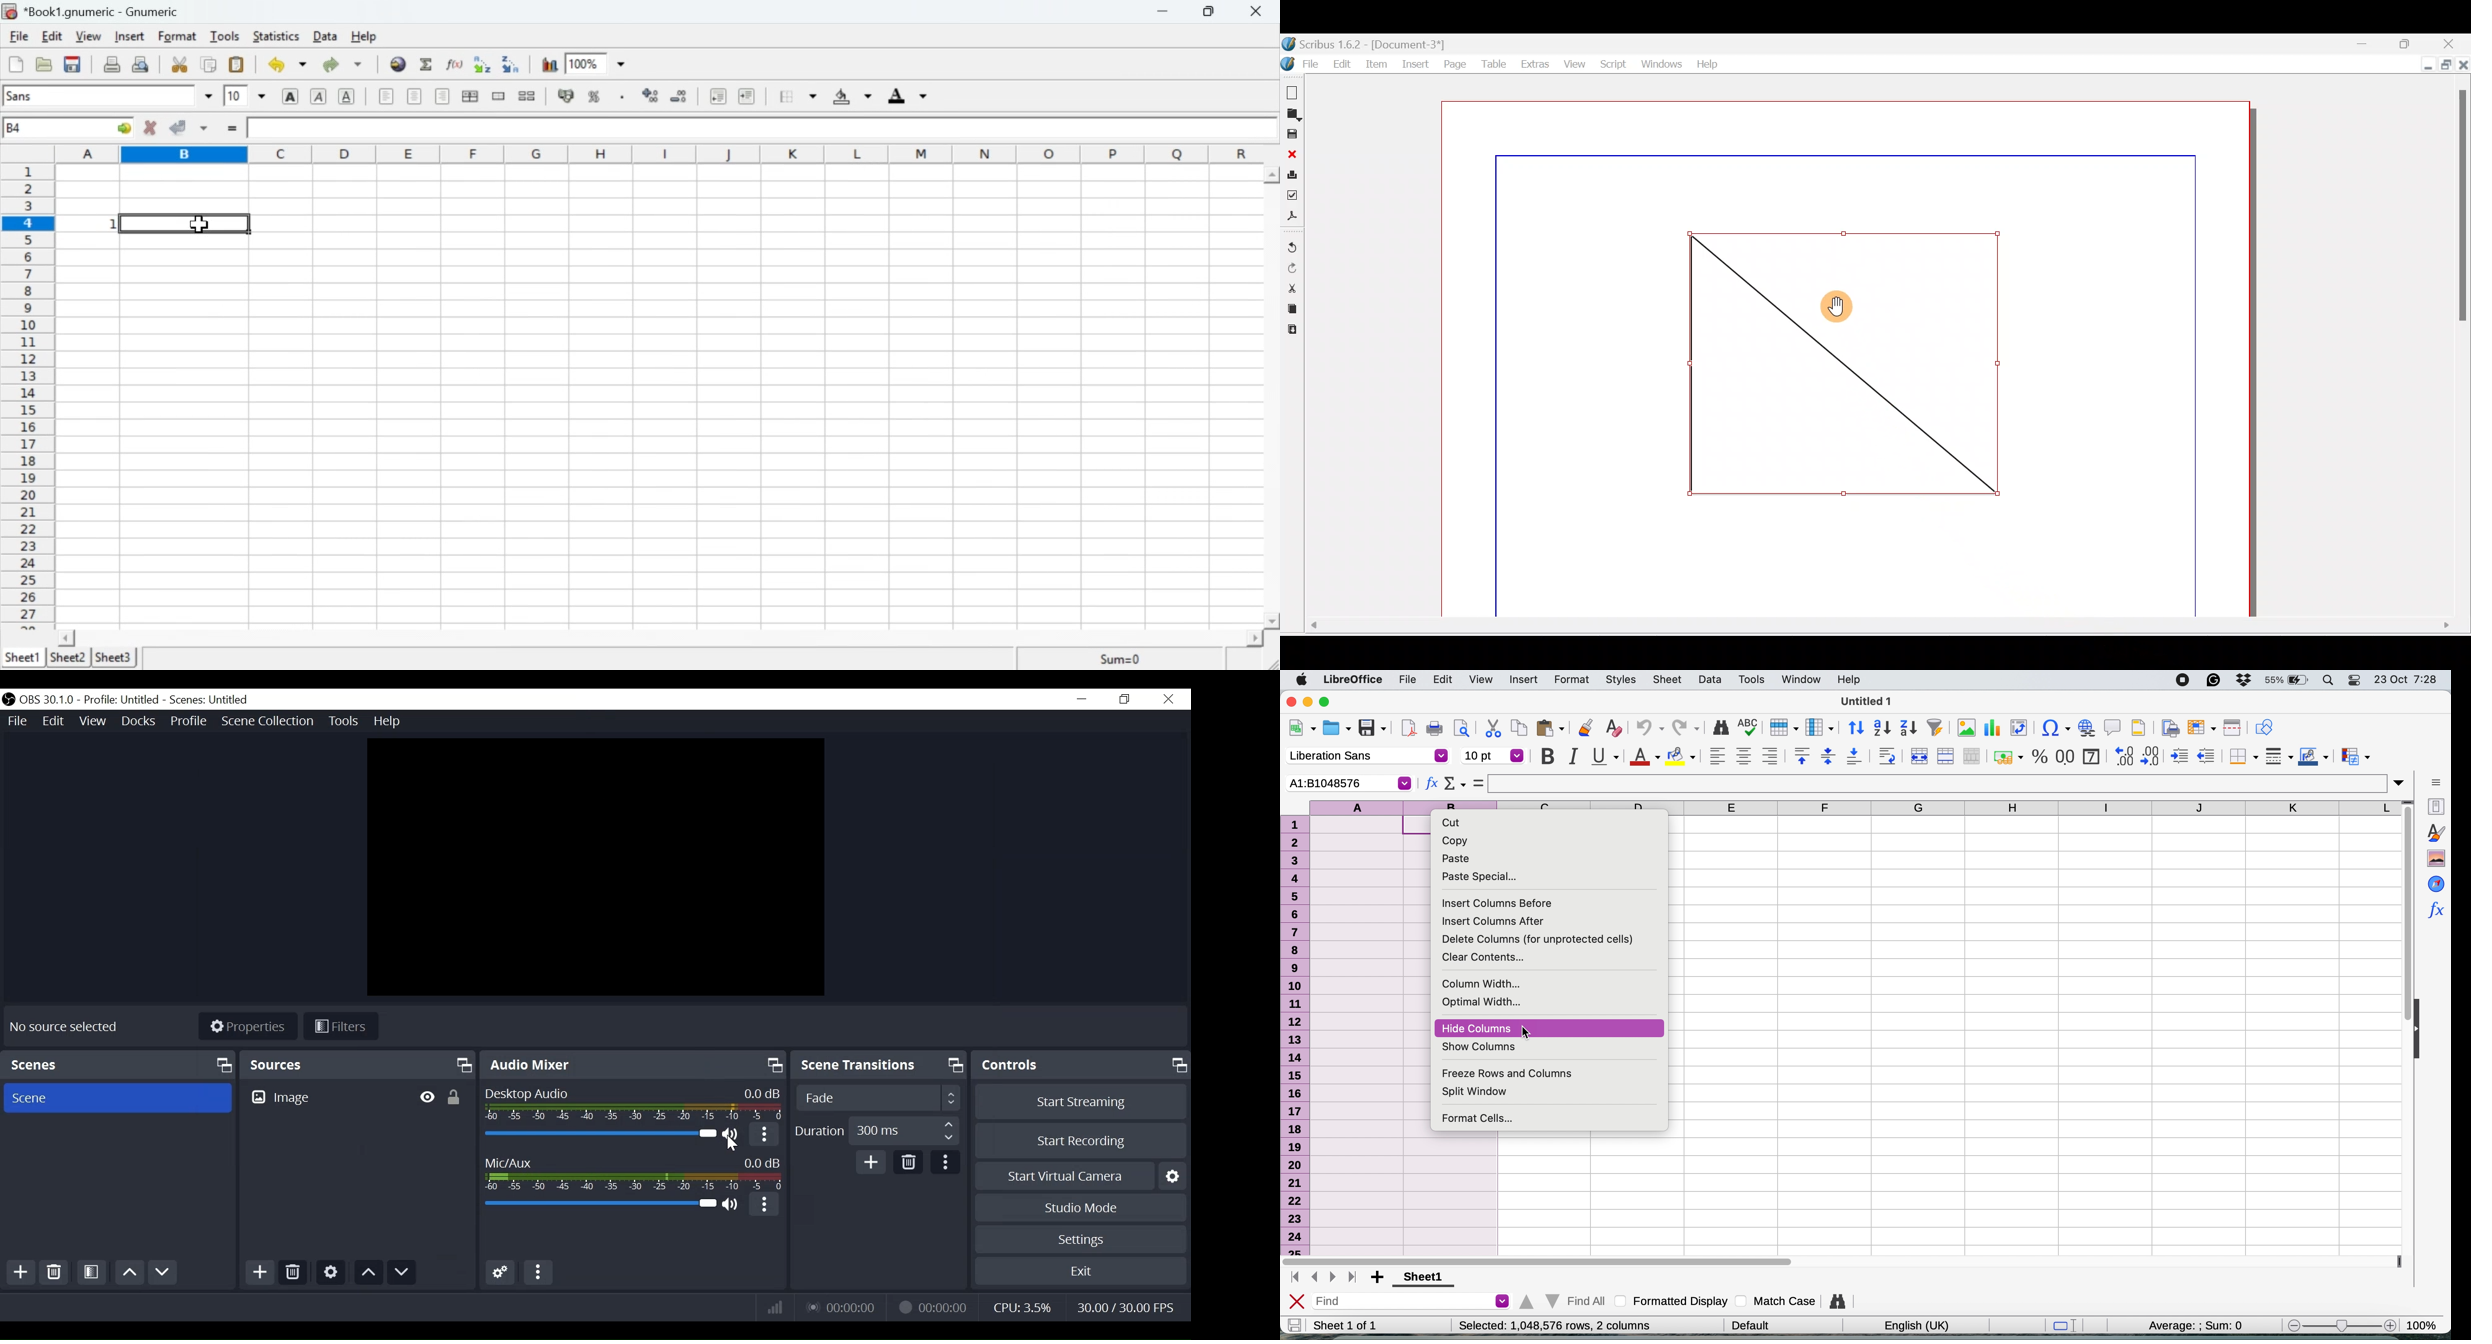  I want to click on font, so click(1363, 755).